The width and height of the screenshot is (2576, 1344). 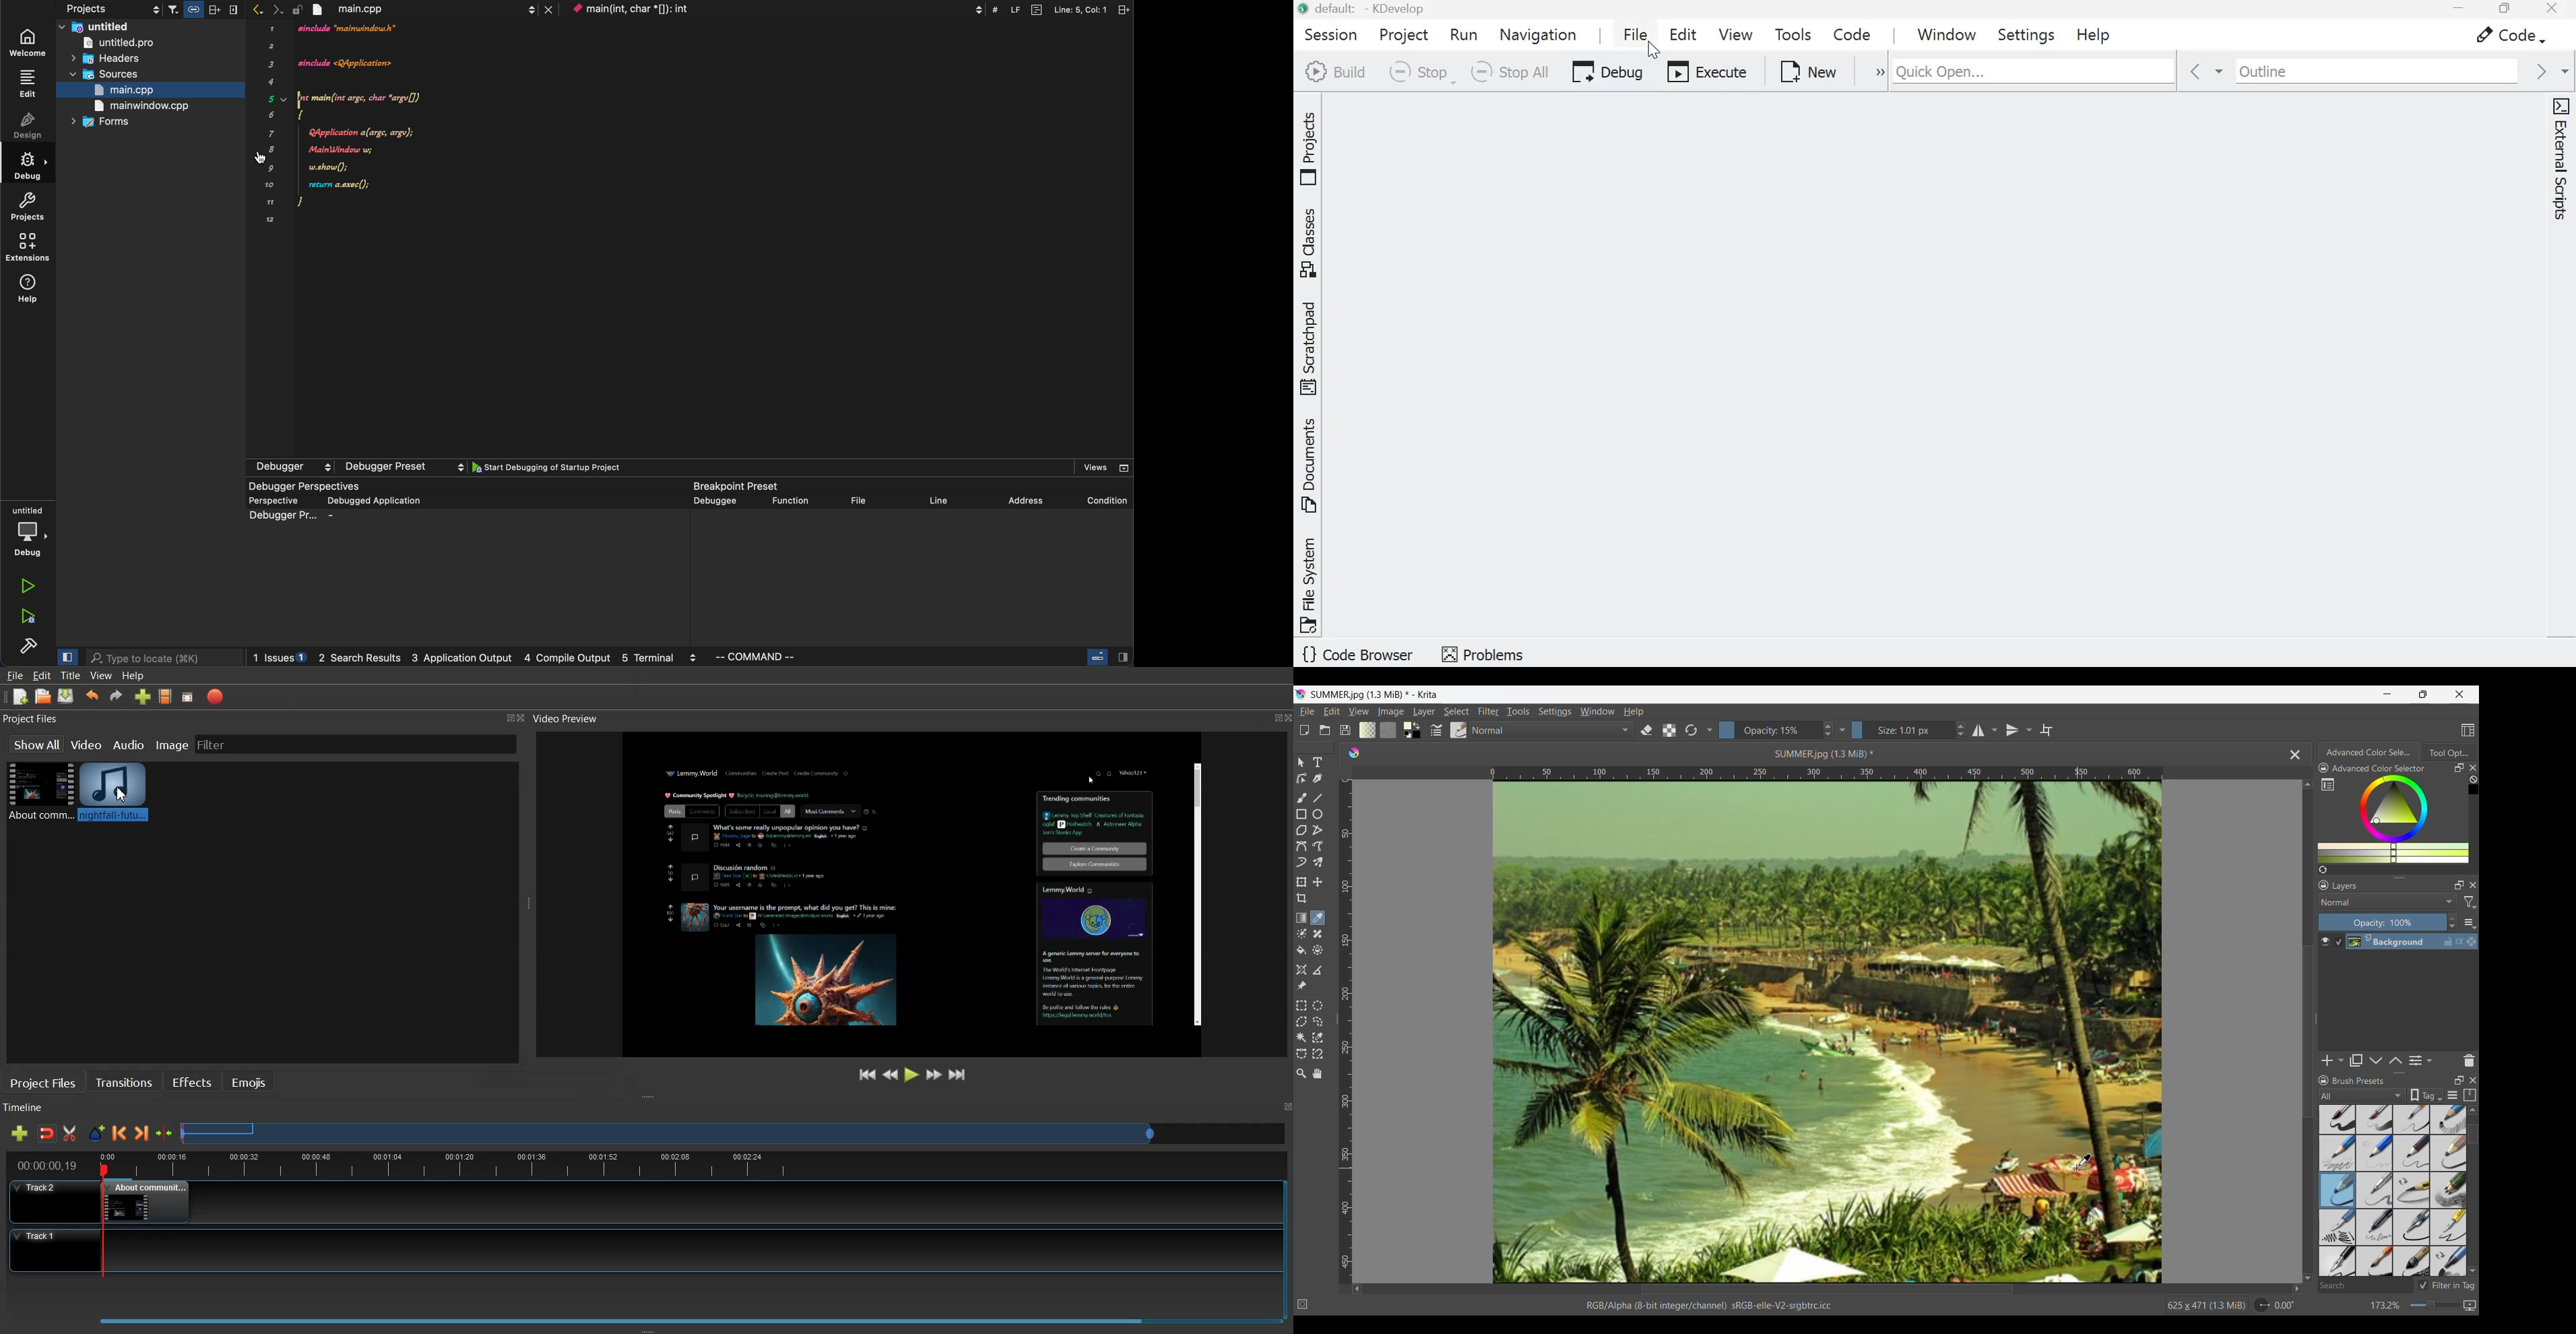 I want to click on views, so click(x=1097, y=468).